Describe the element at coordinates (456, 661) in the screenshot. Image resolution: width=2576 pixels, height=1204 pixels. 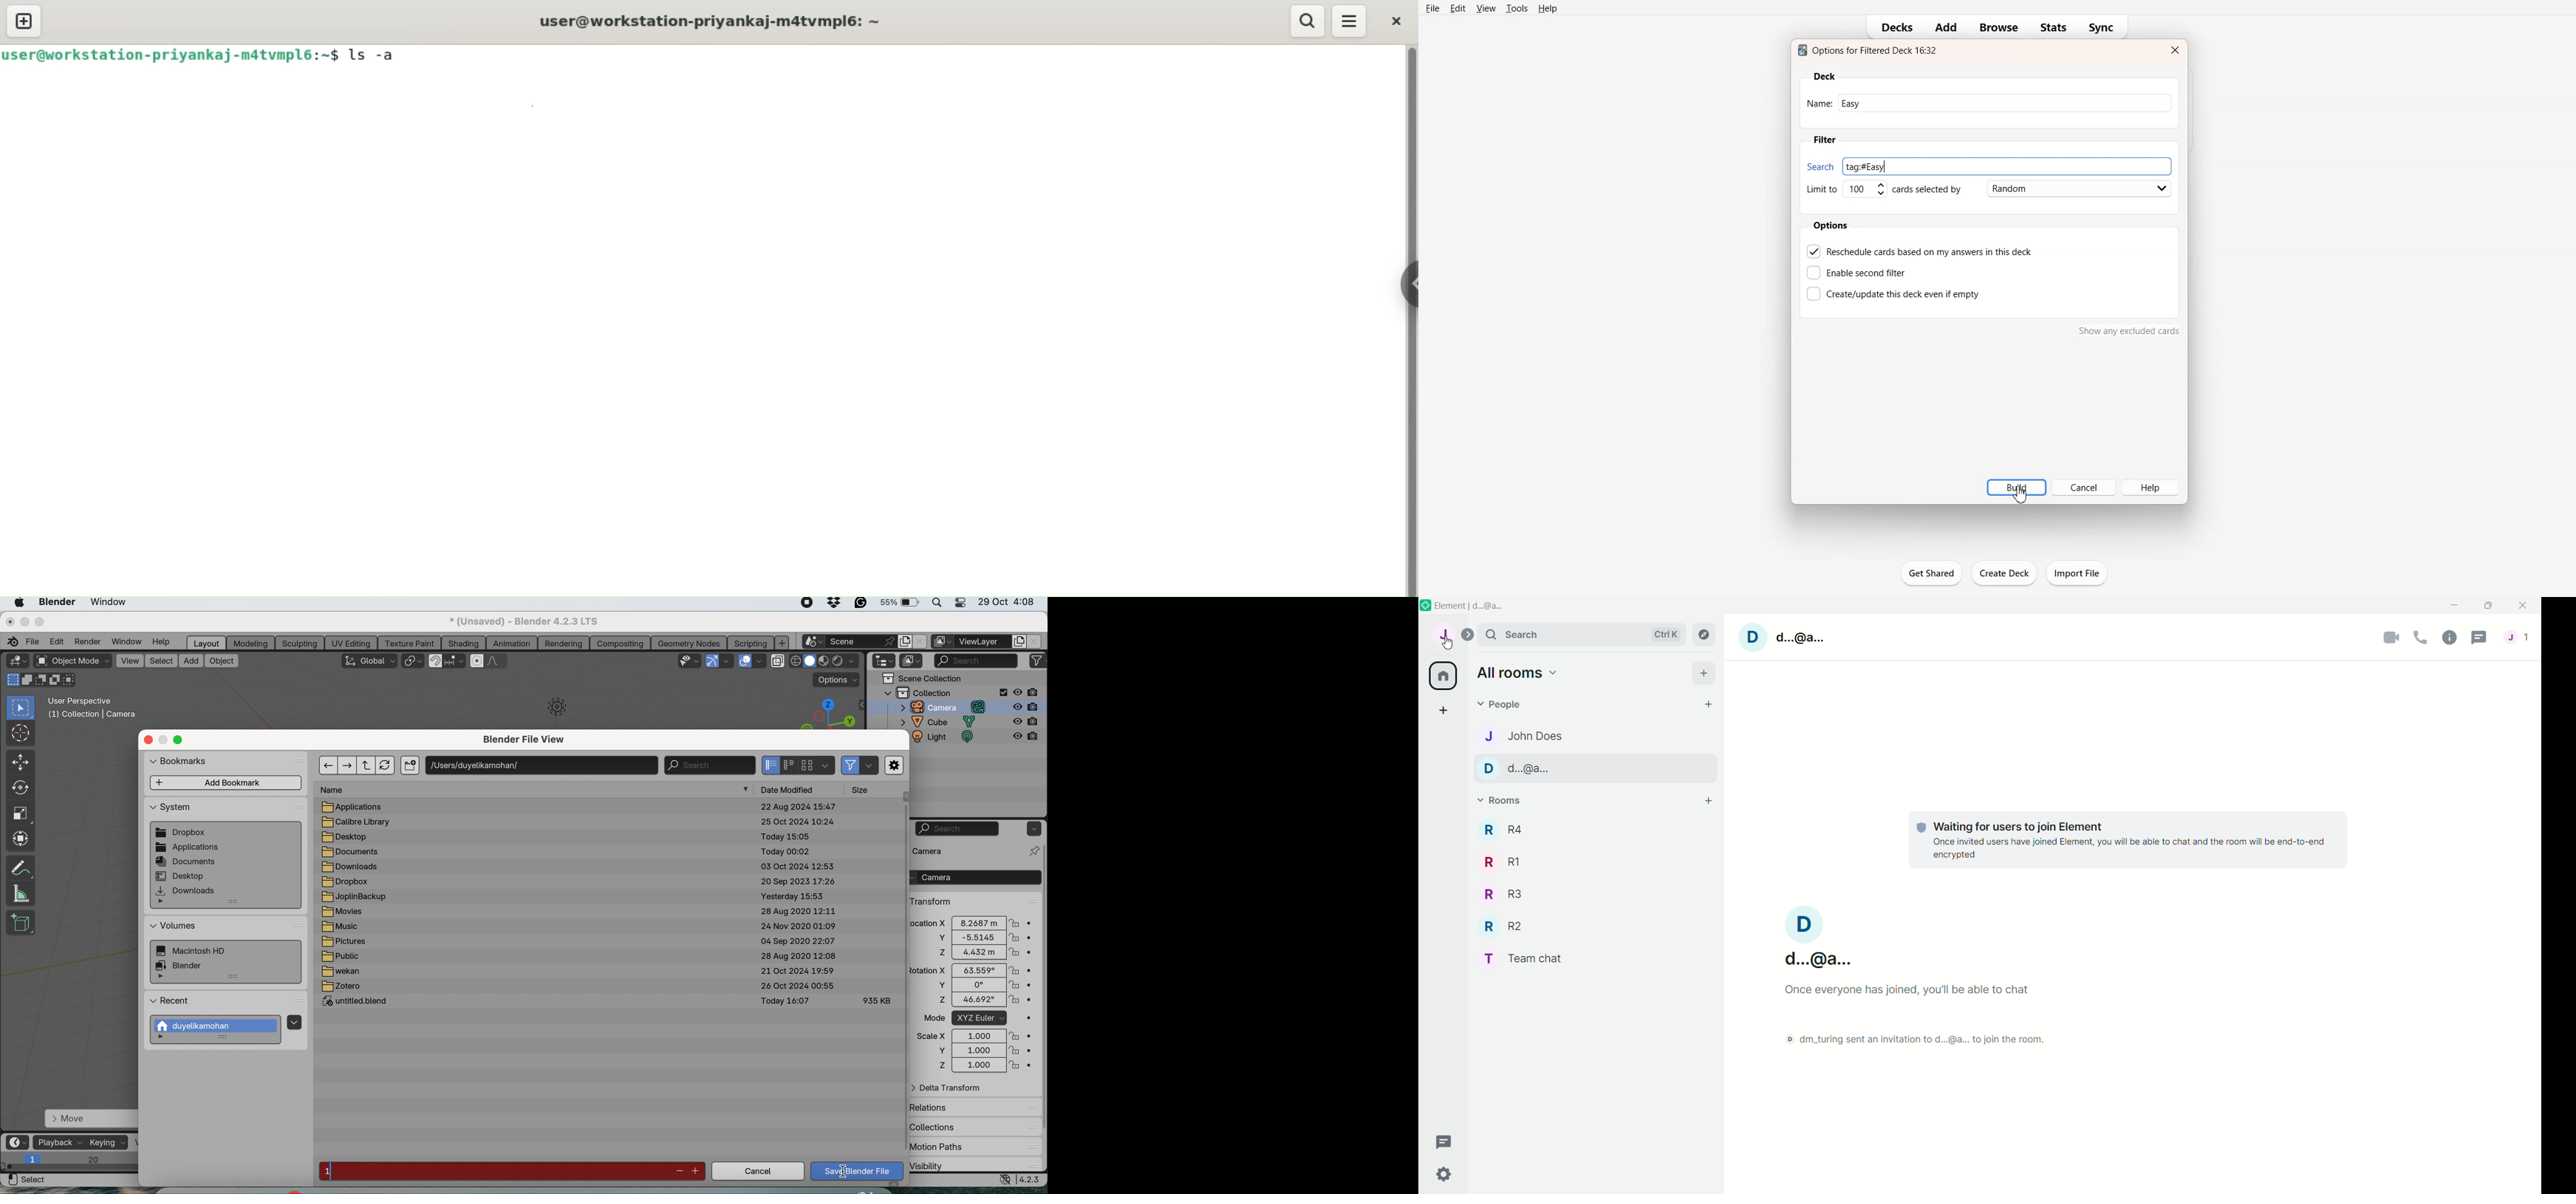
I see `snapping` at that location.